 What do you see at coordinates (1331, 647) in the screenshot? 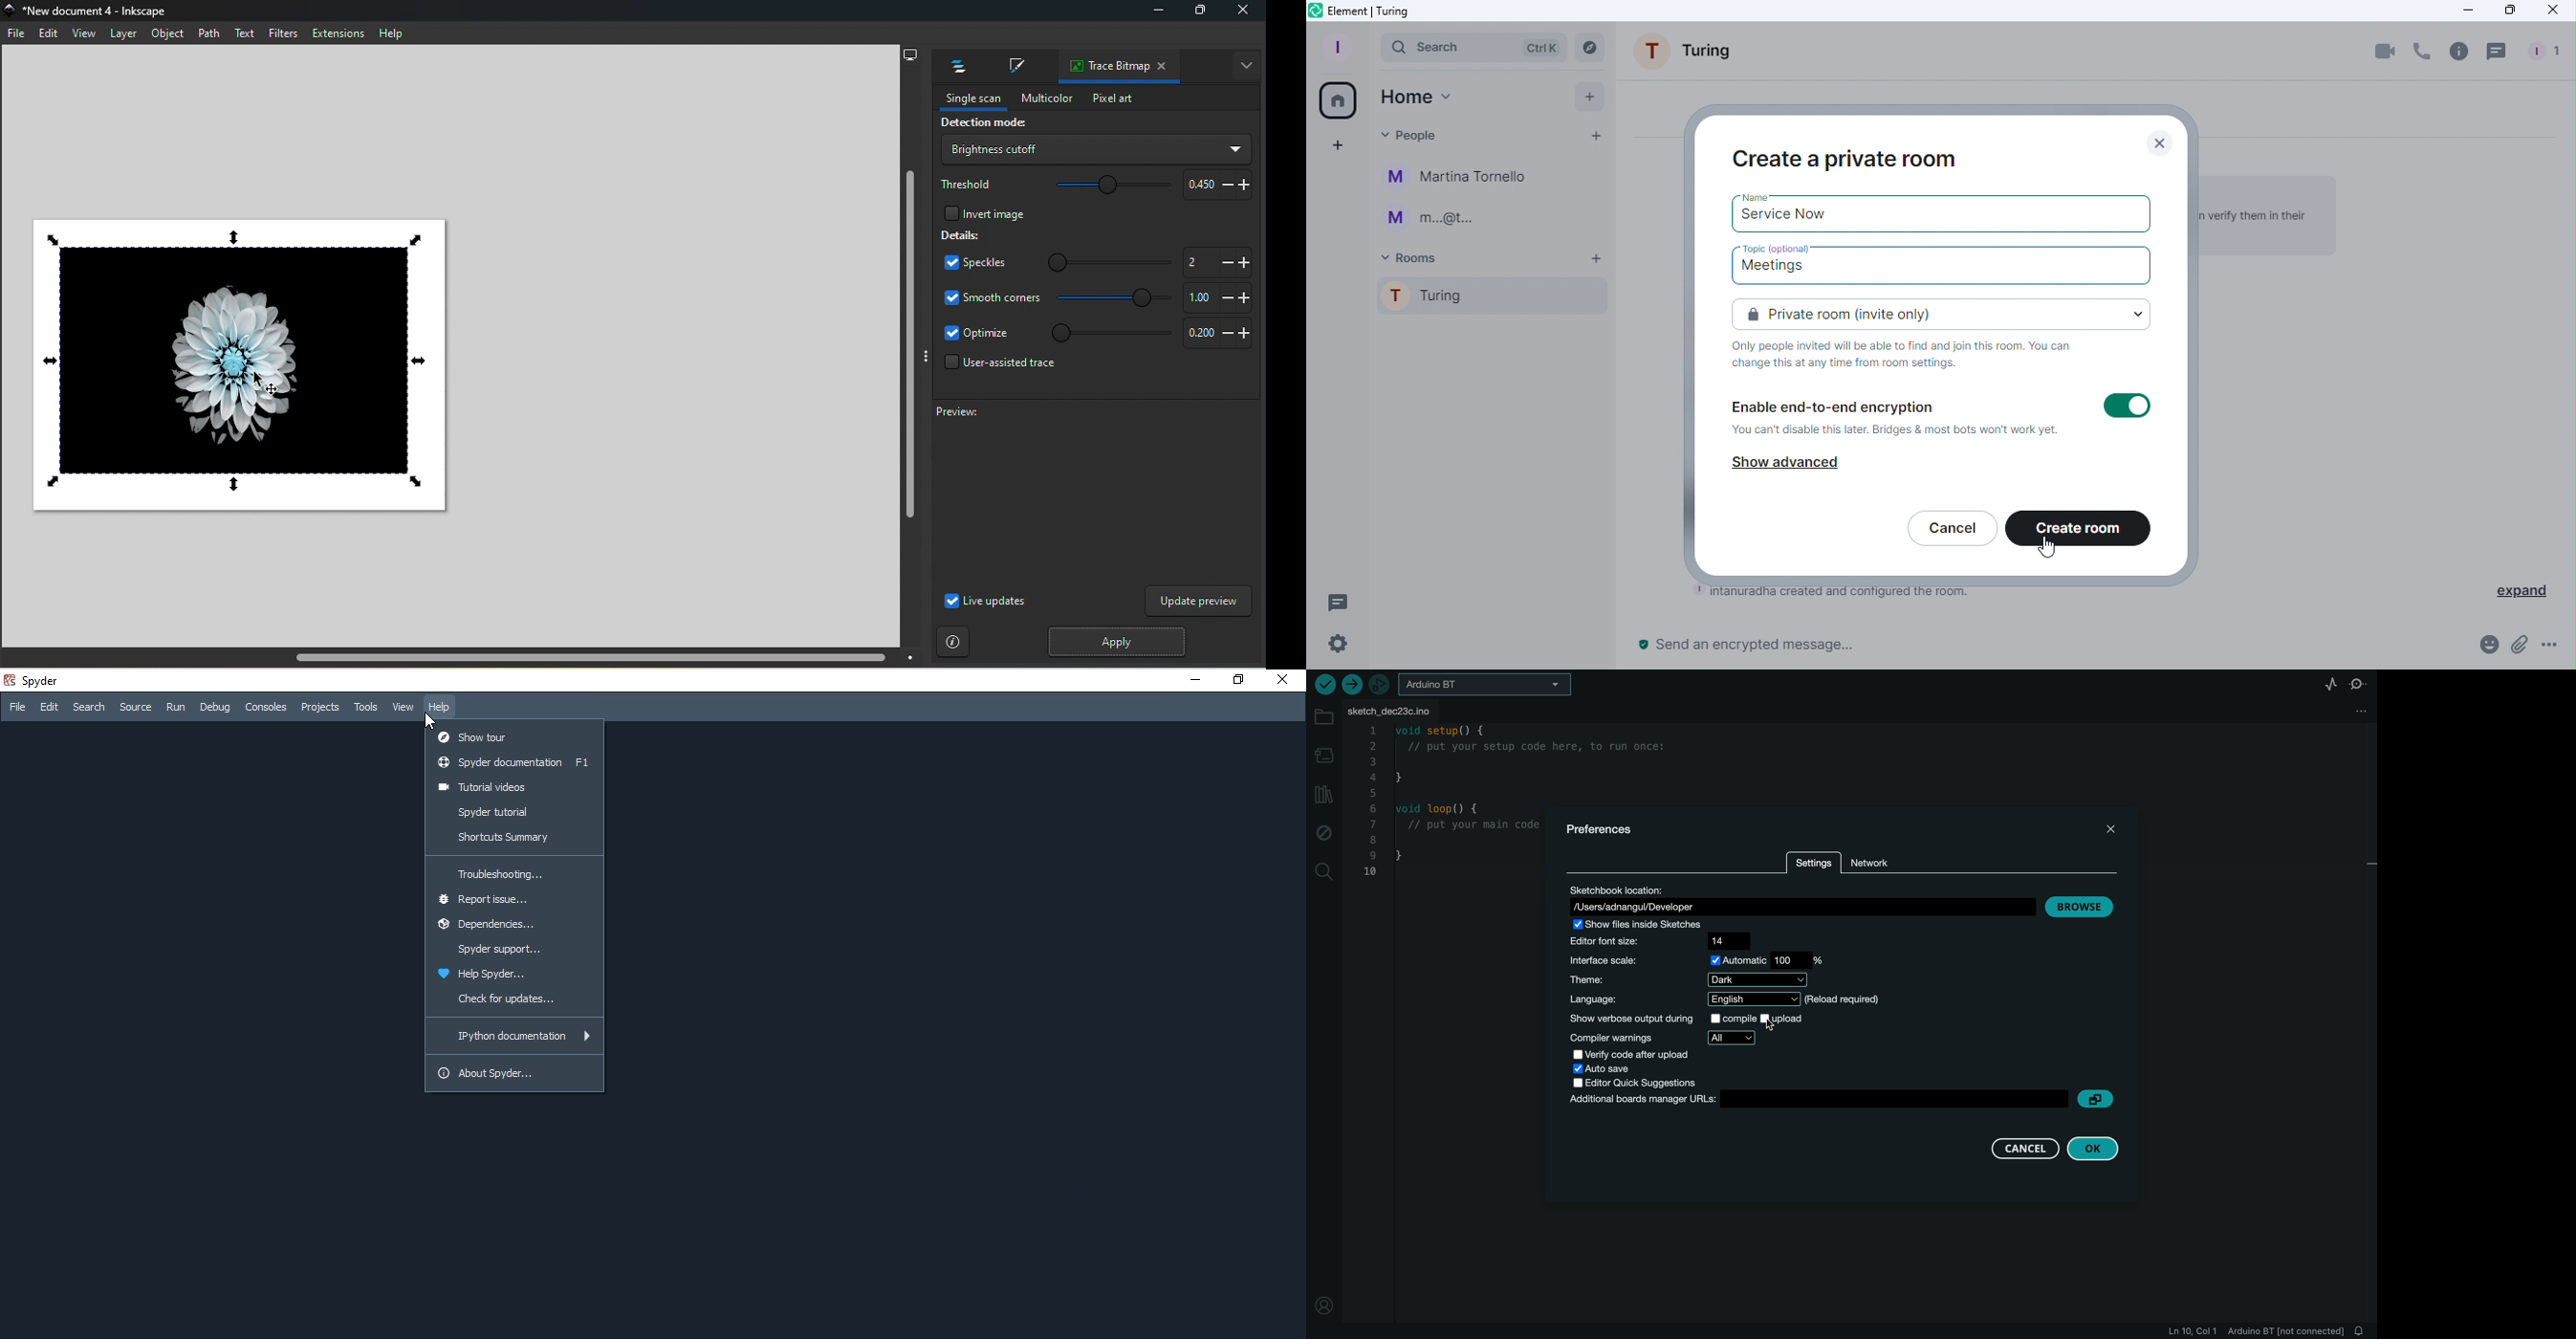
I see `Quick settings` at bounding box center [1331, 647].